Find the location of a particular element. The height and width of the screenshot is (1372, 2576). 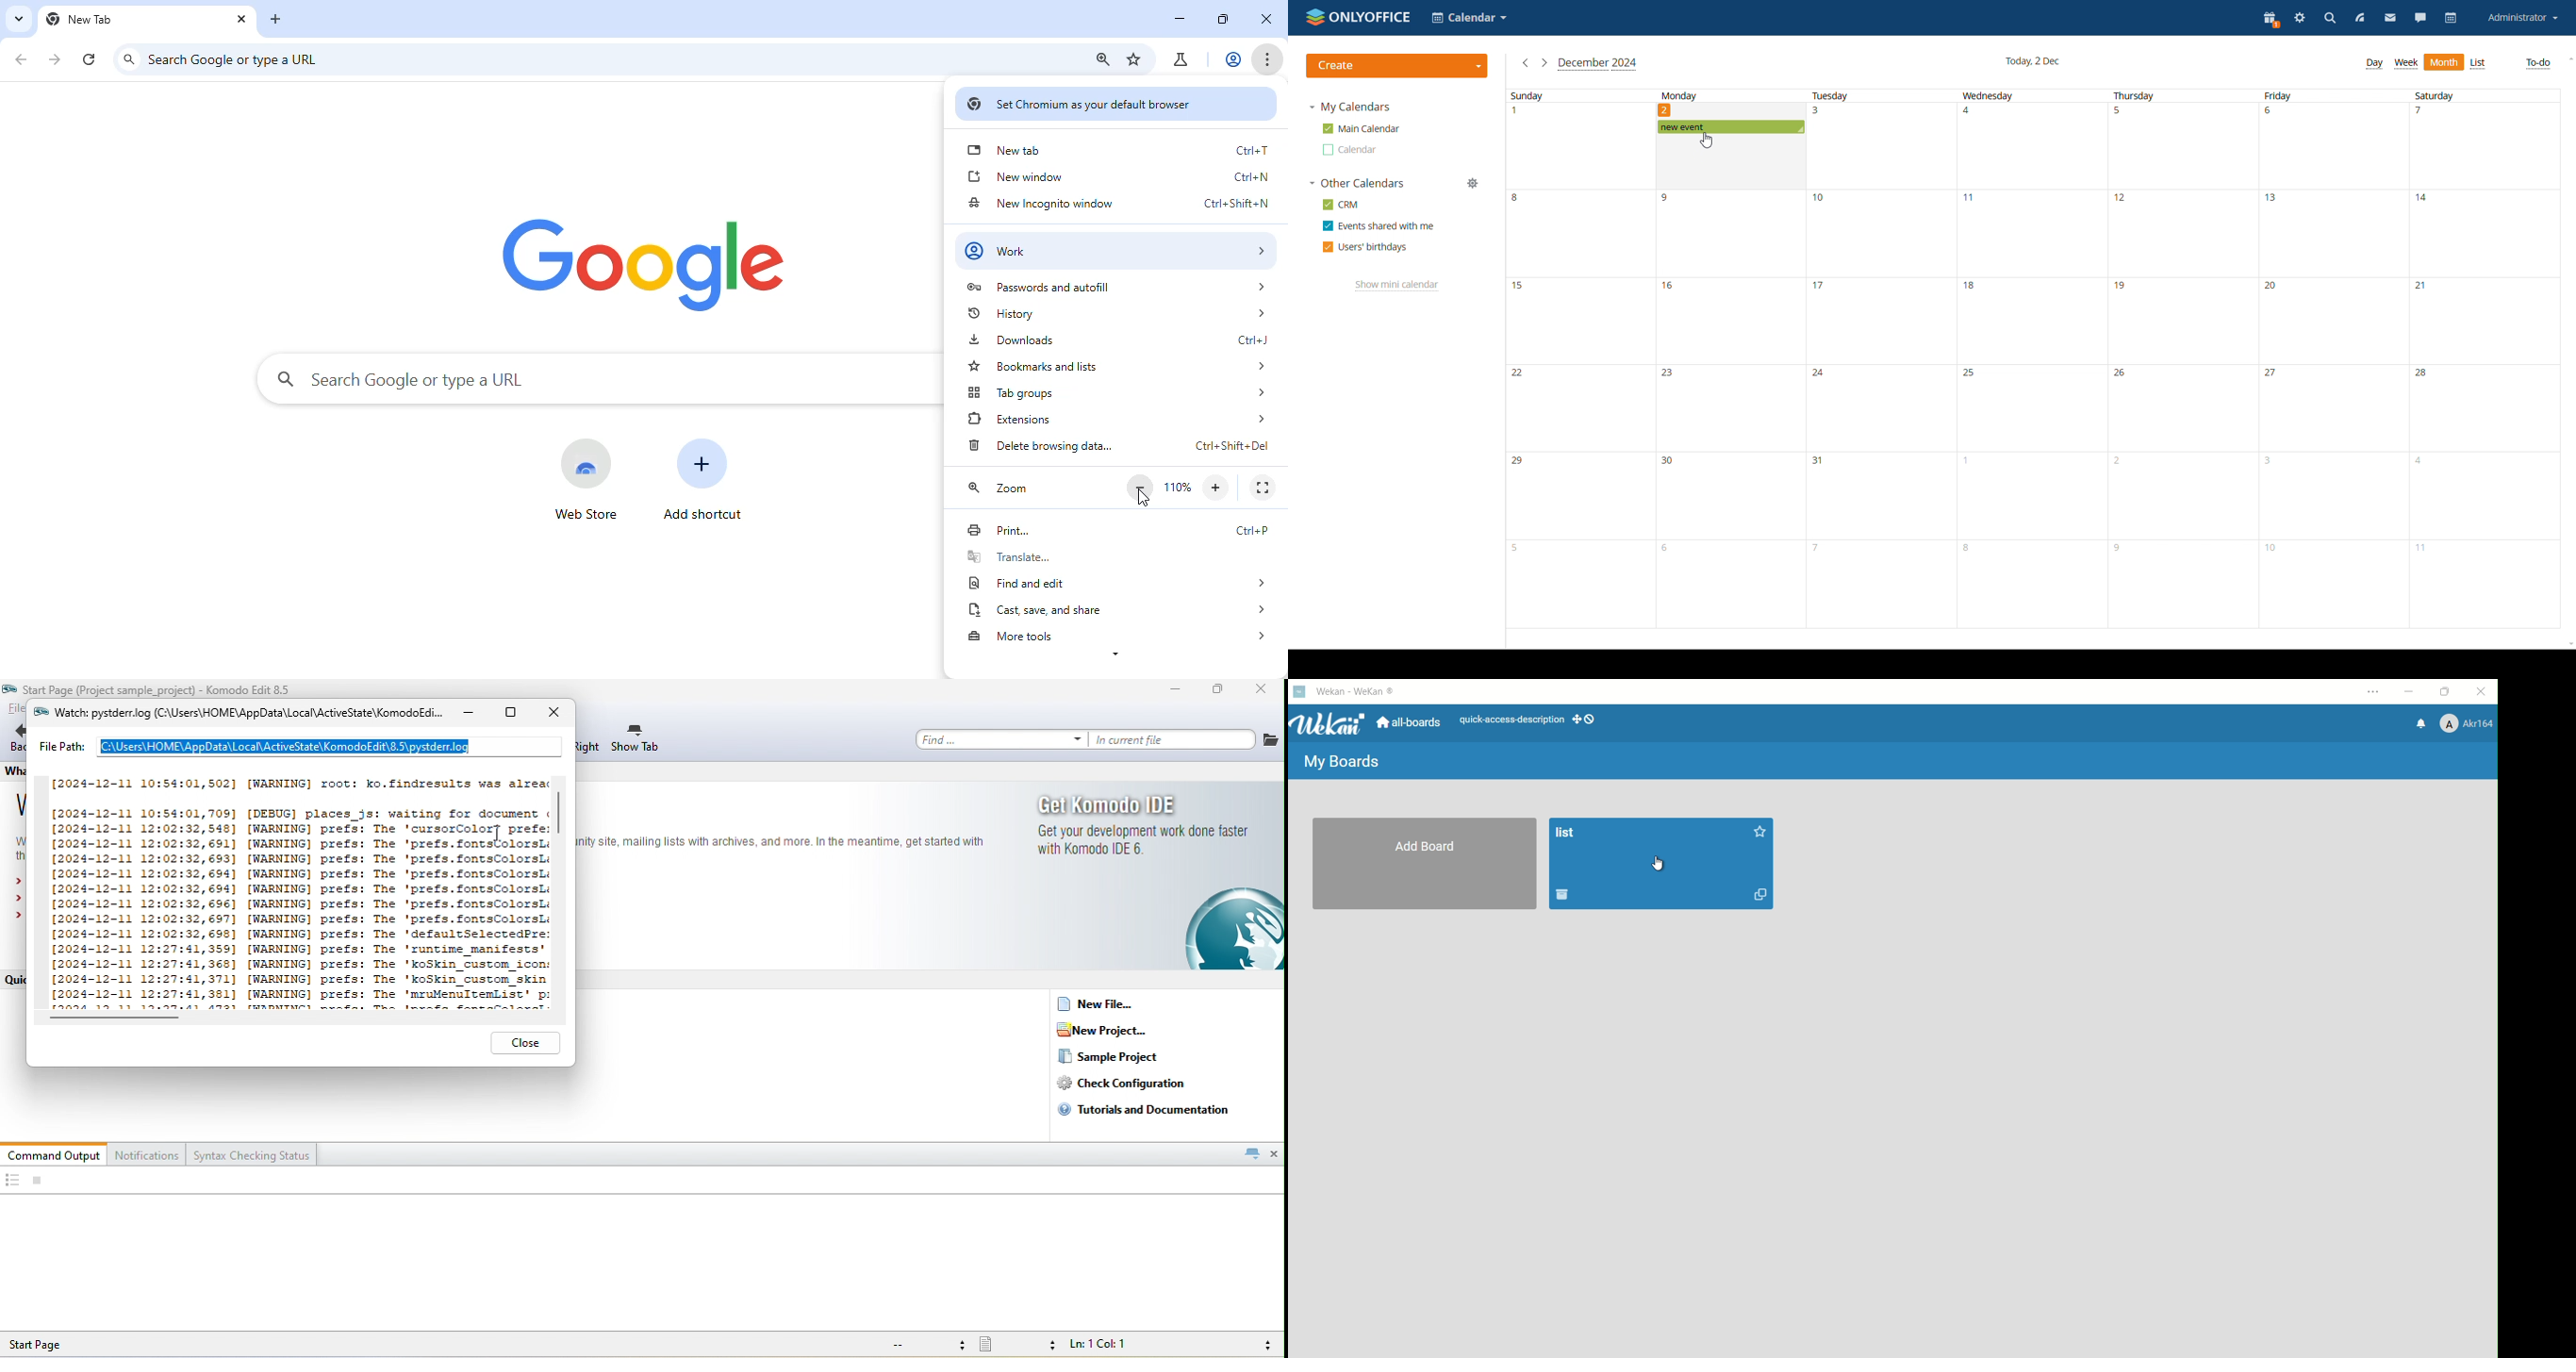

new window is located at coordinates (1116, 176).